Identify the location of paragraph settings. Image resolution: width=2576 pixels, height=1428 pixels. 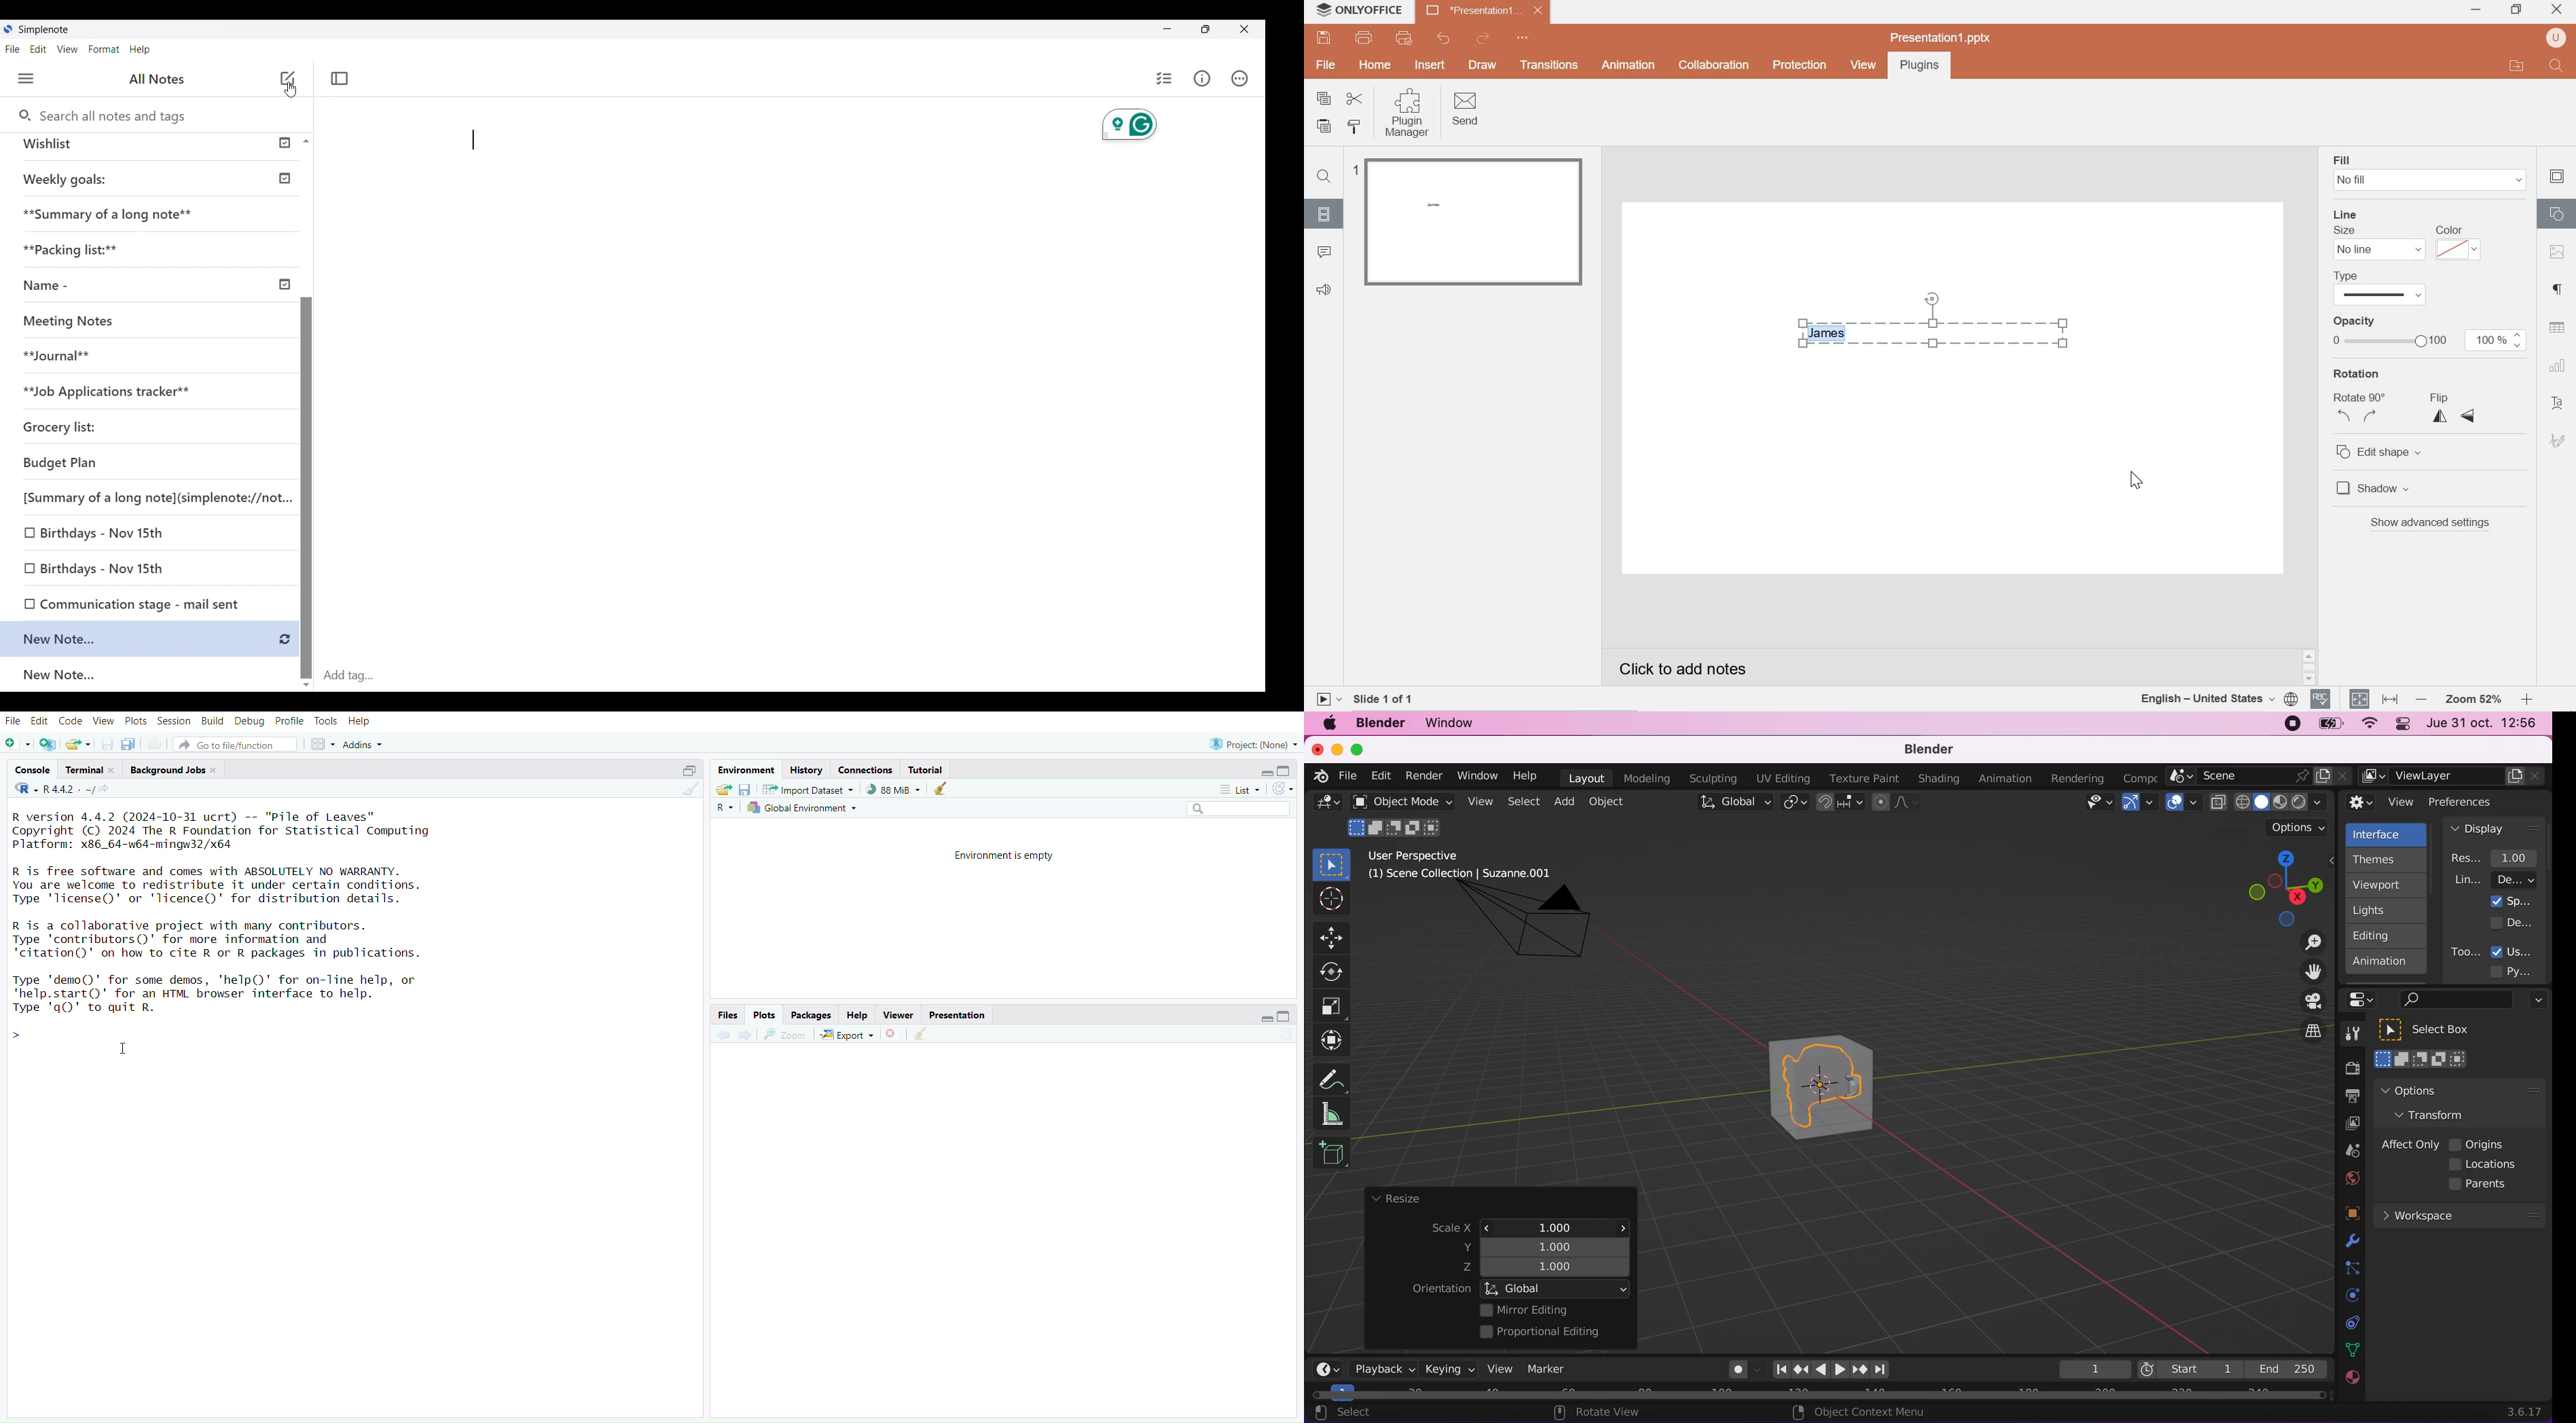
(2560, 290).